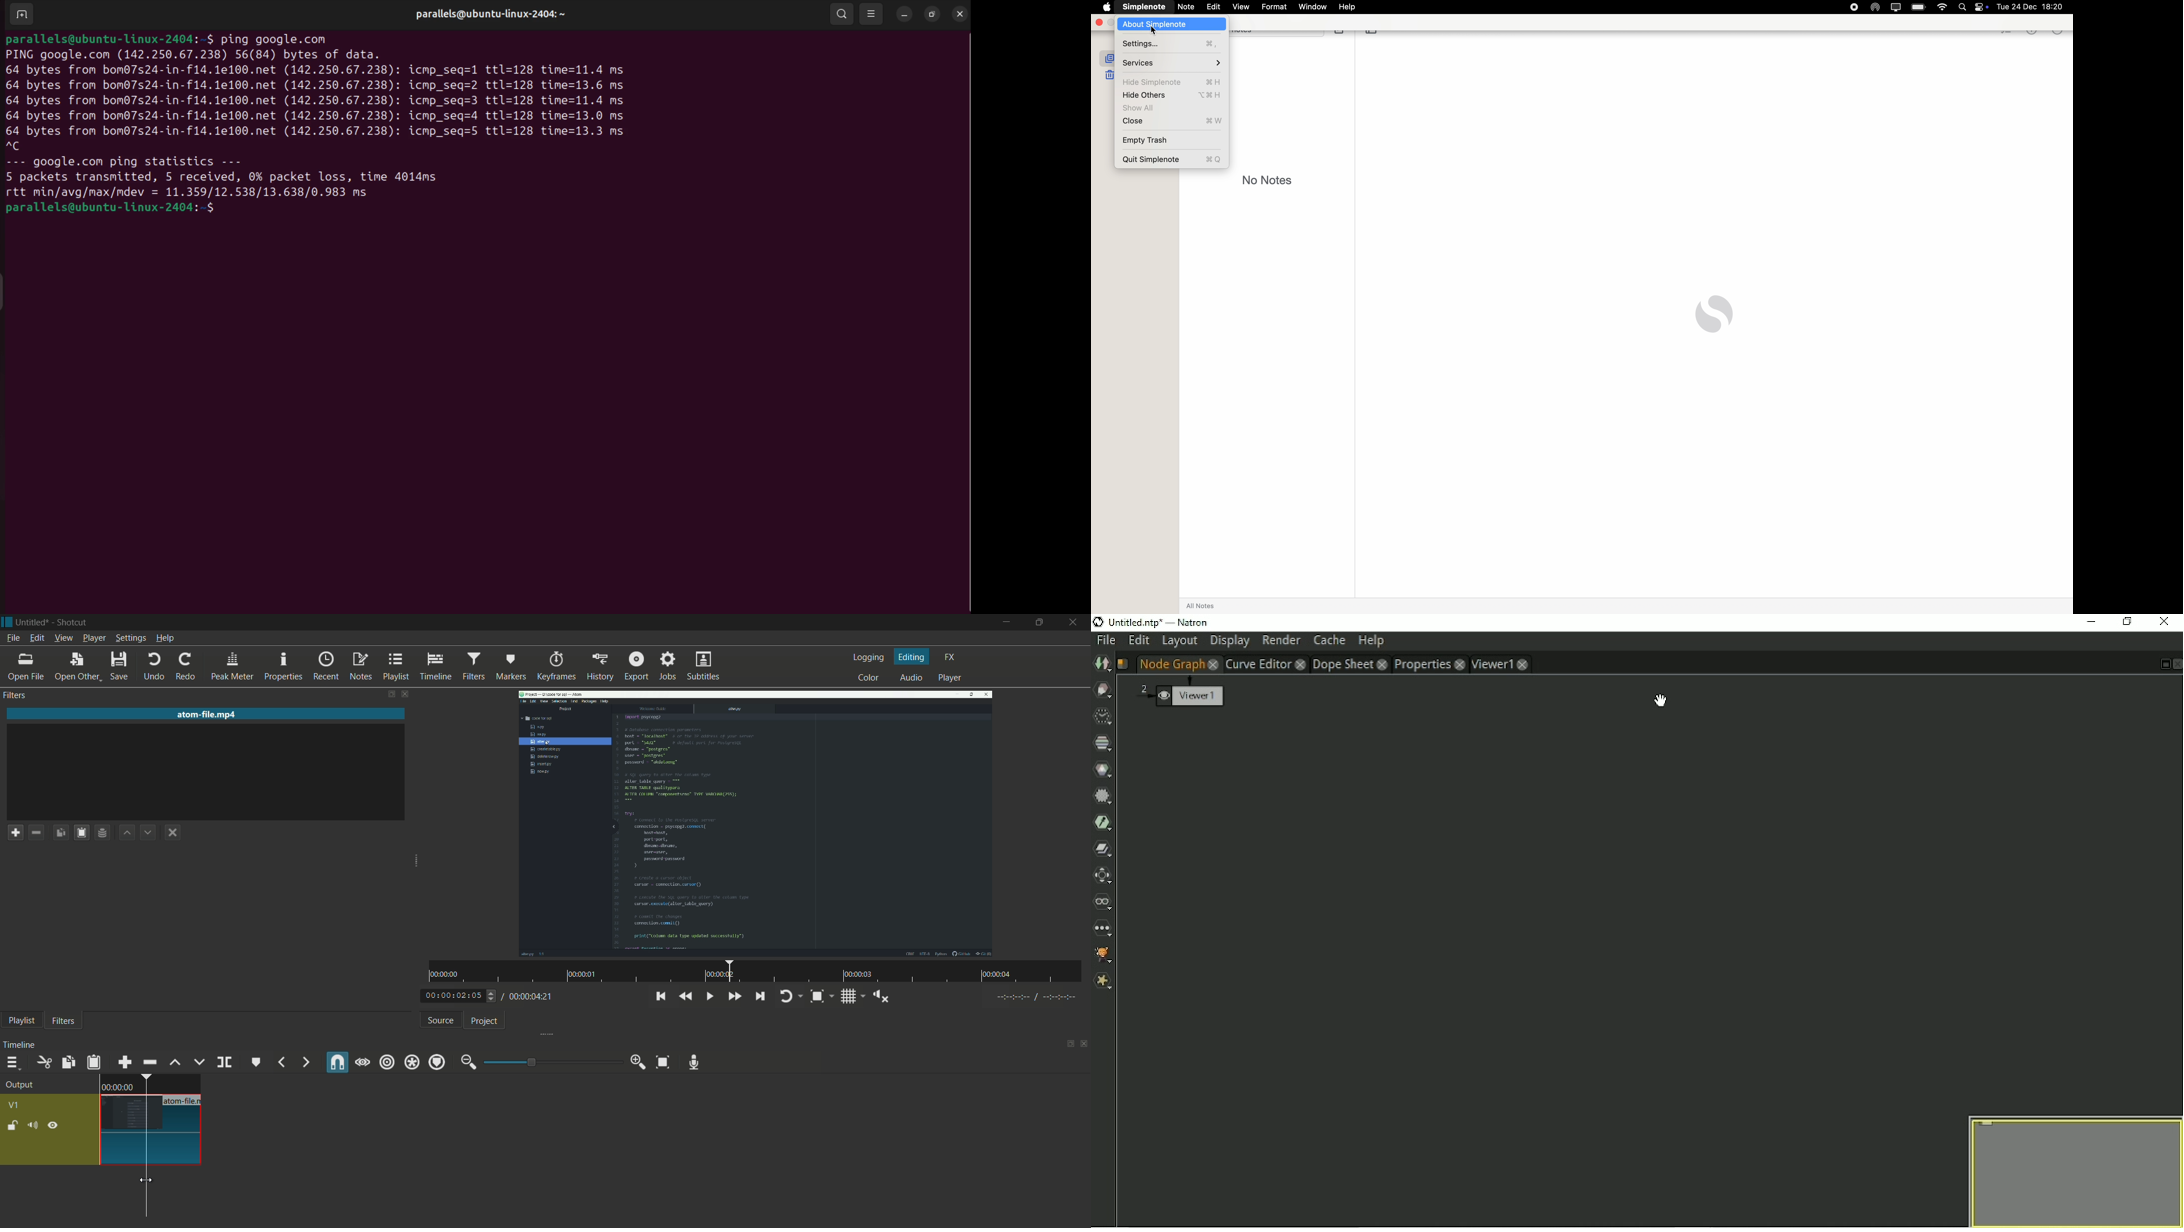  Describe the element at coordinates (1895, 6) in the screenshot. I see `screen button` at that location.